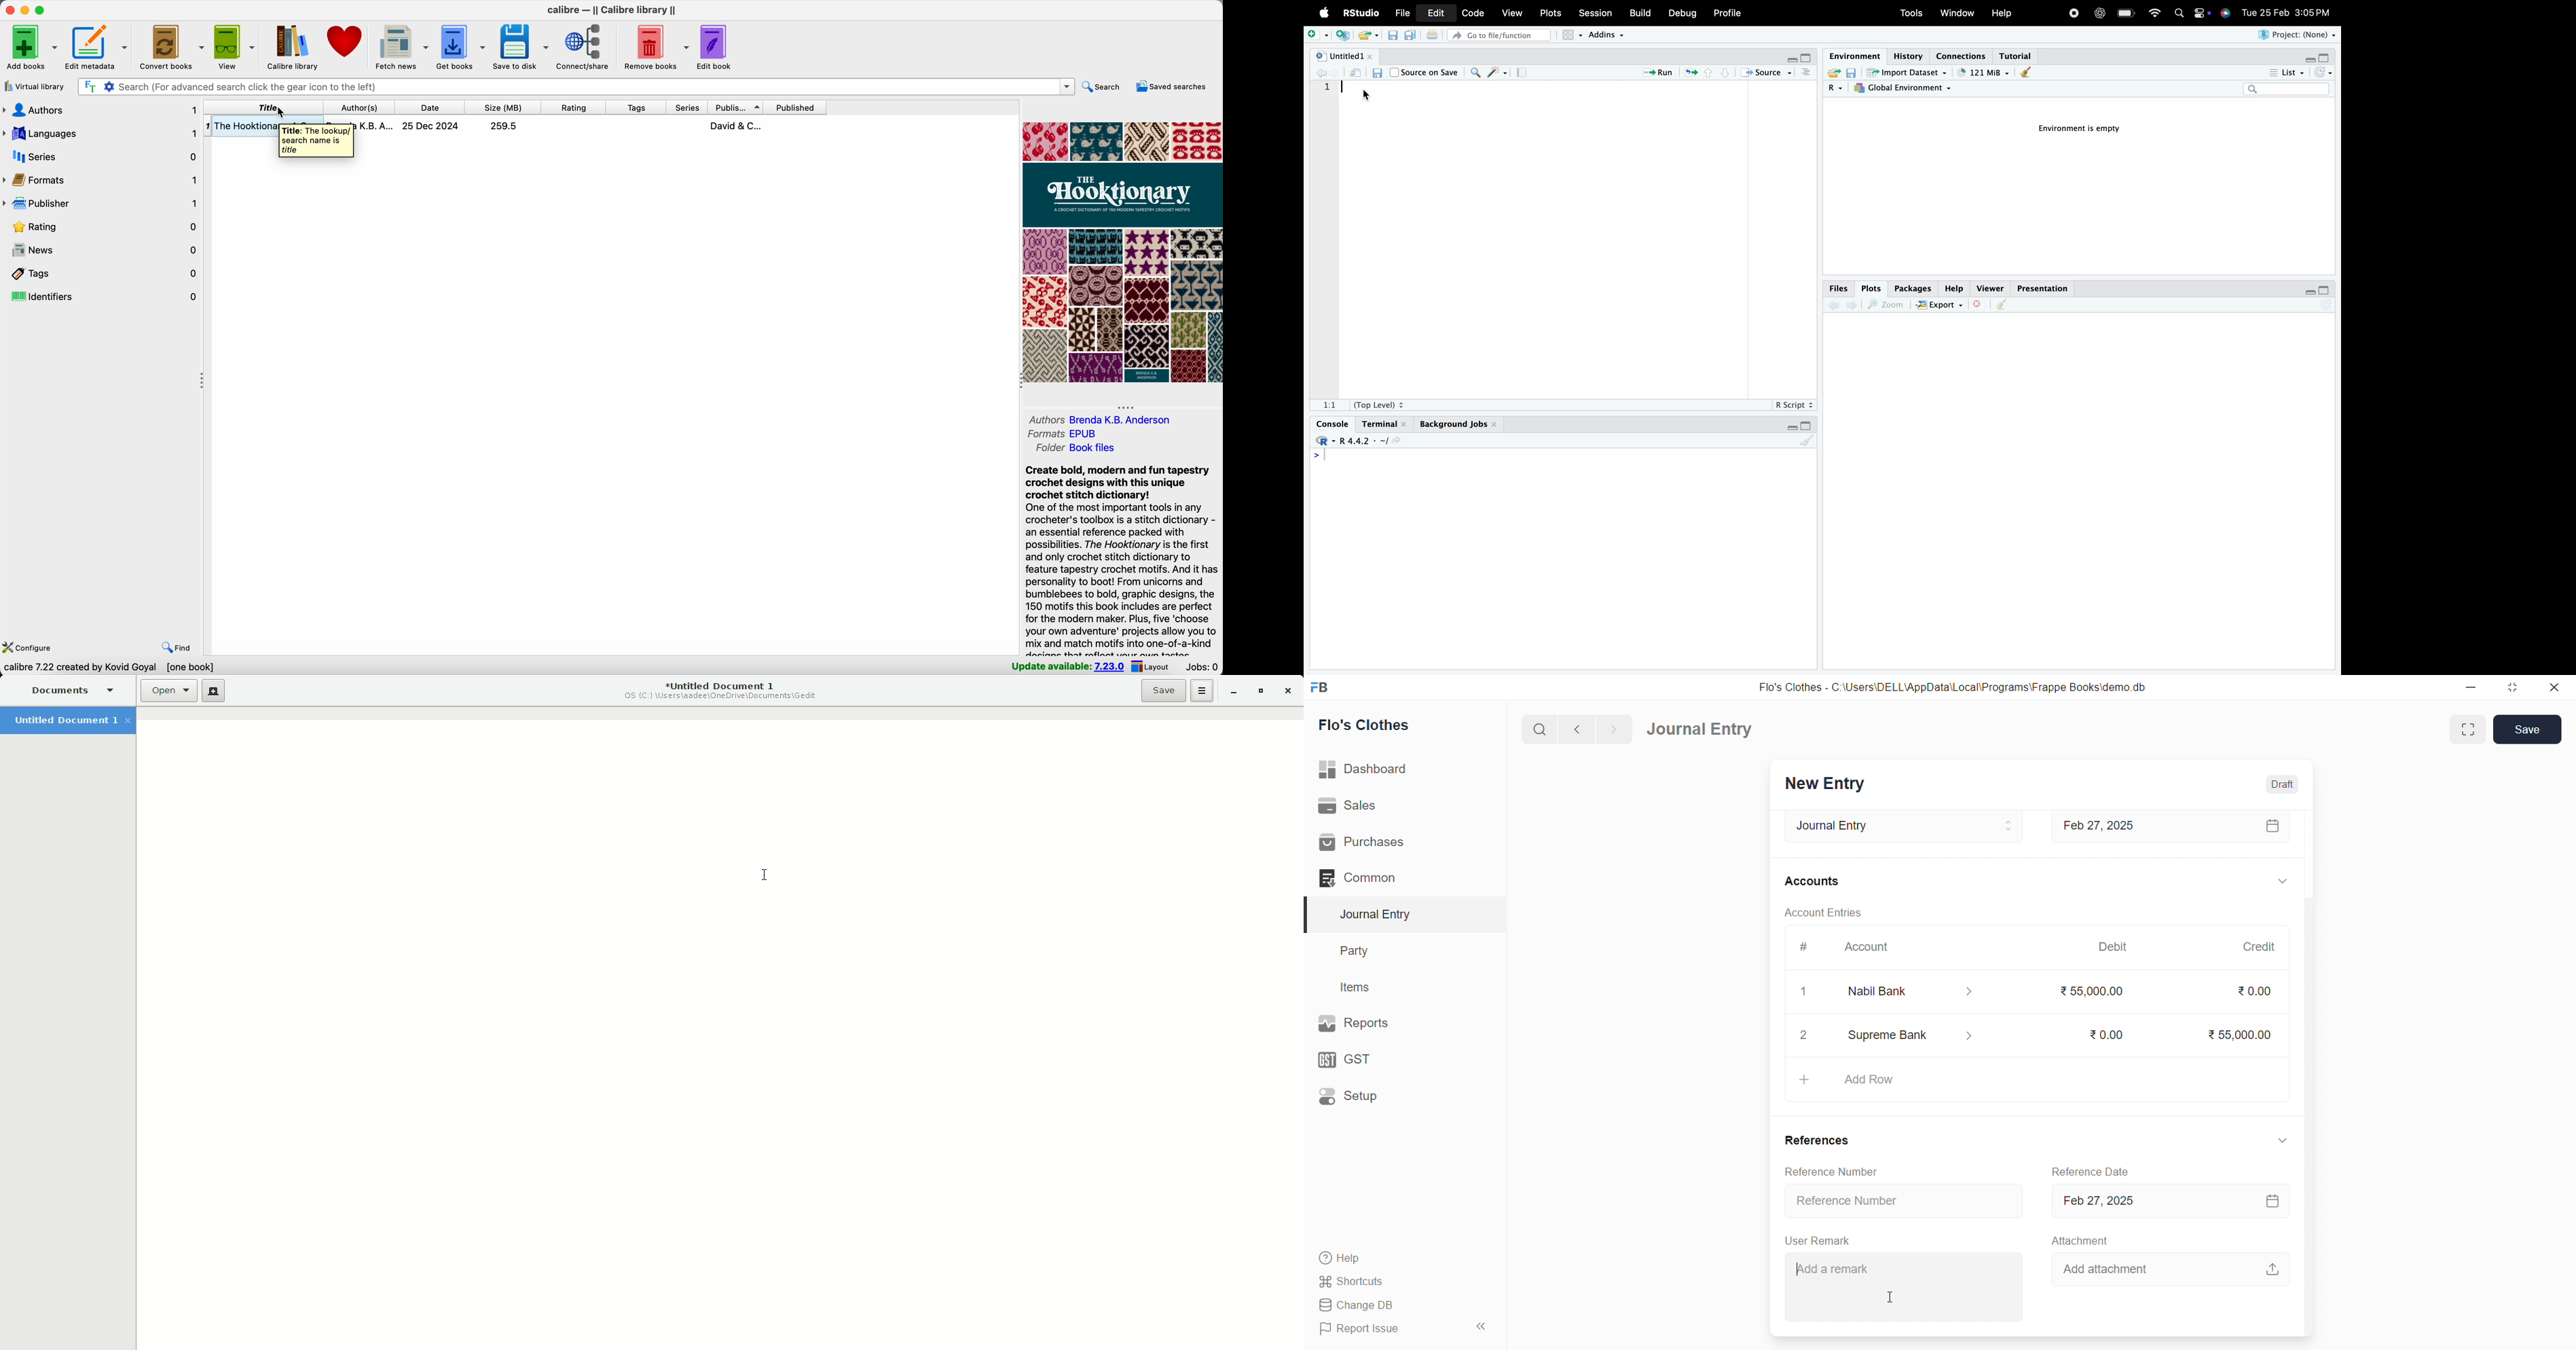 This screenshot has width=2576, height=1372. Describe the element at coordinates (2283, 1140) in the screenshot. I see `EXPAND/COLLAPSE` at that location.